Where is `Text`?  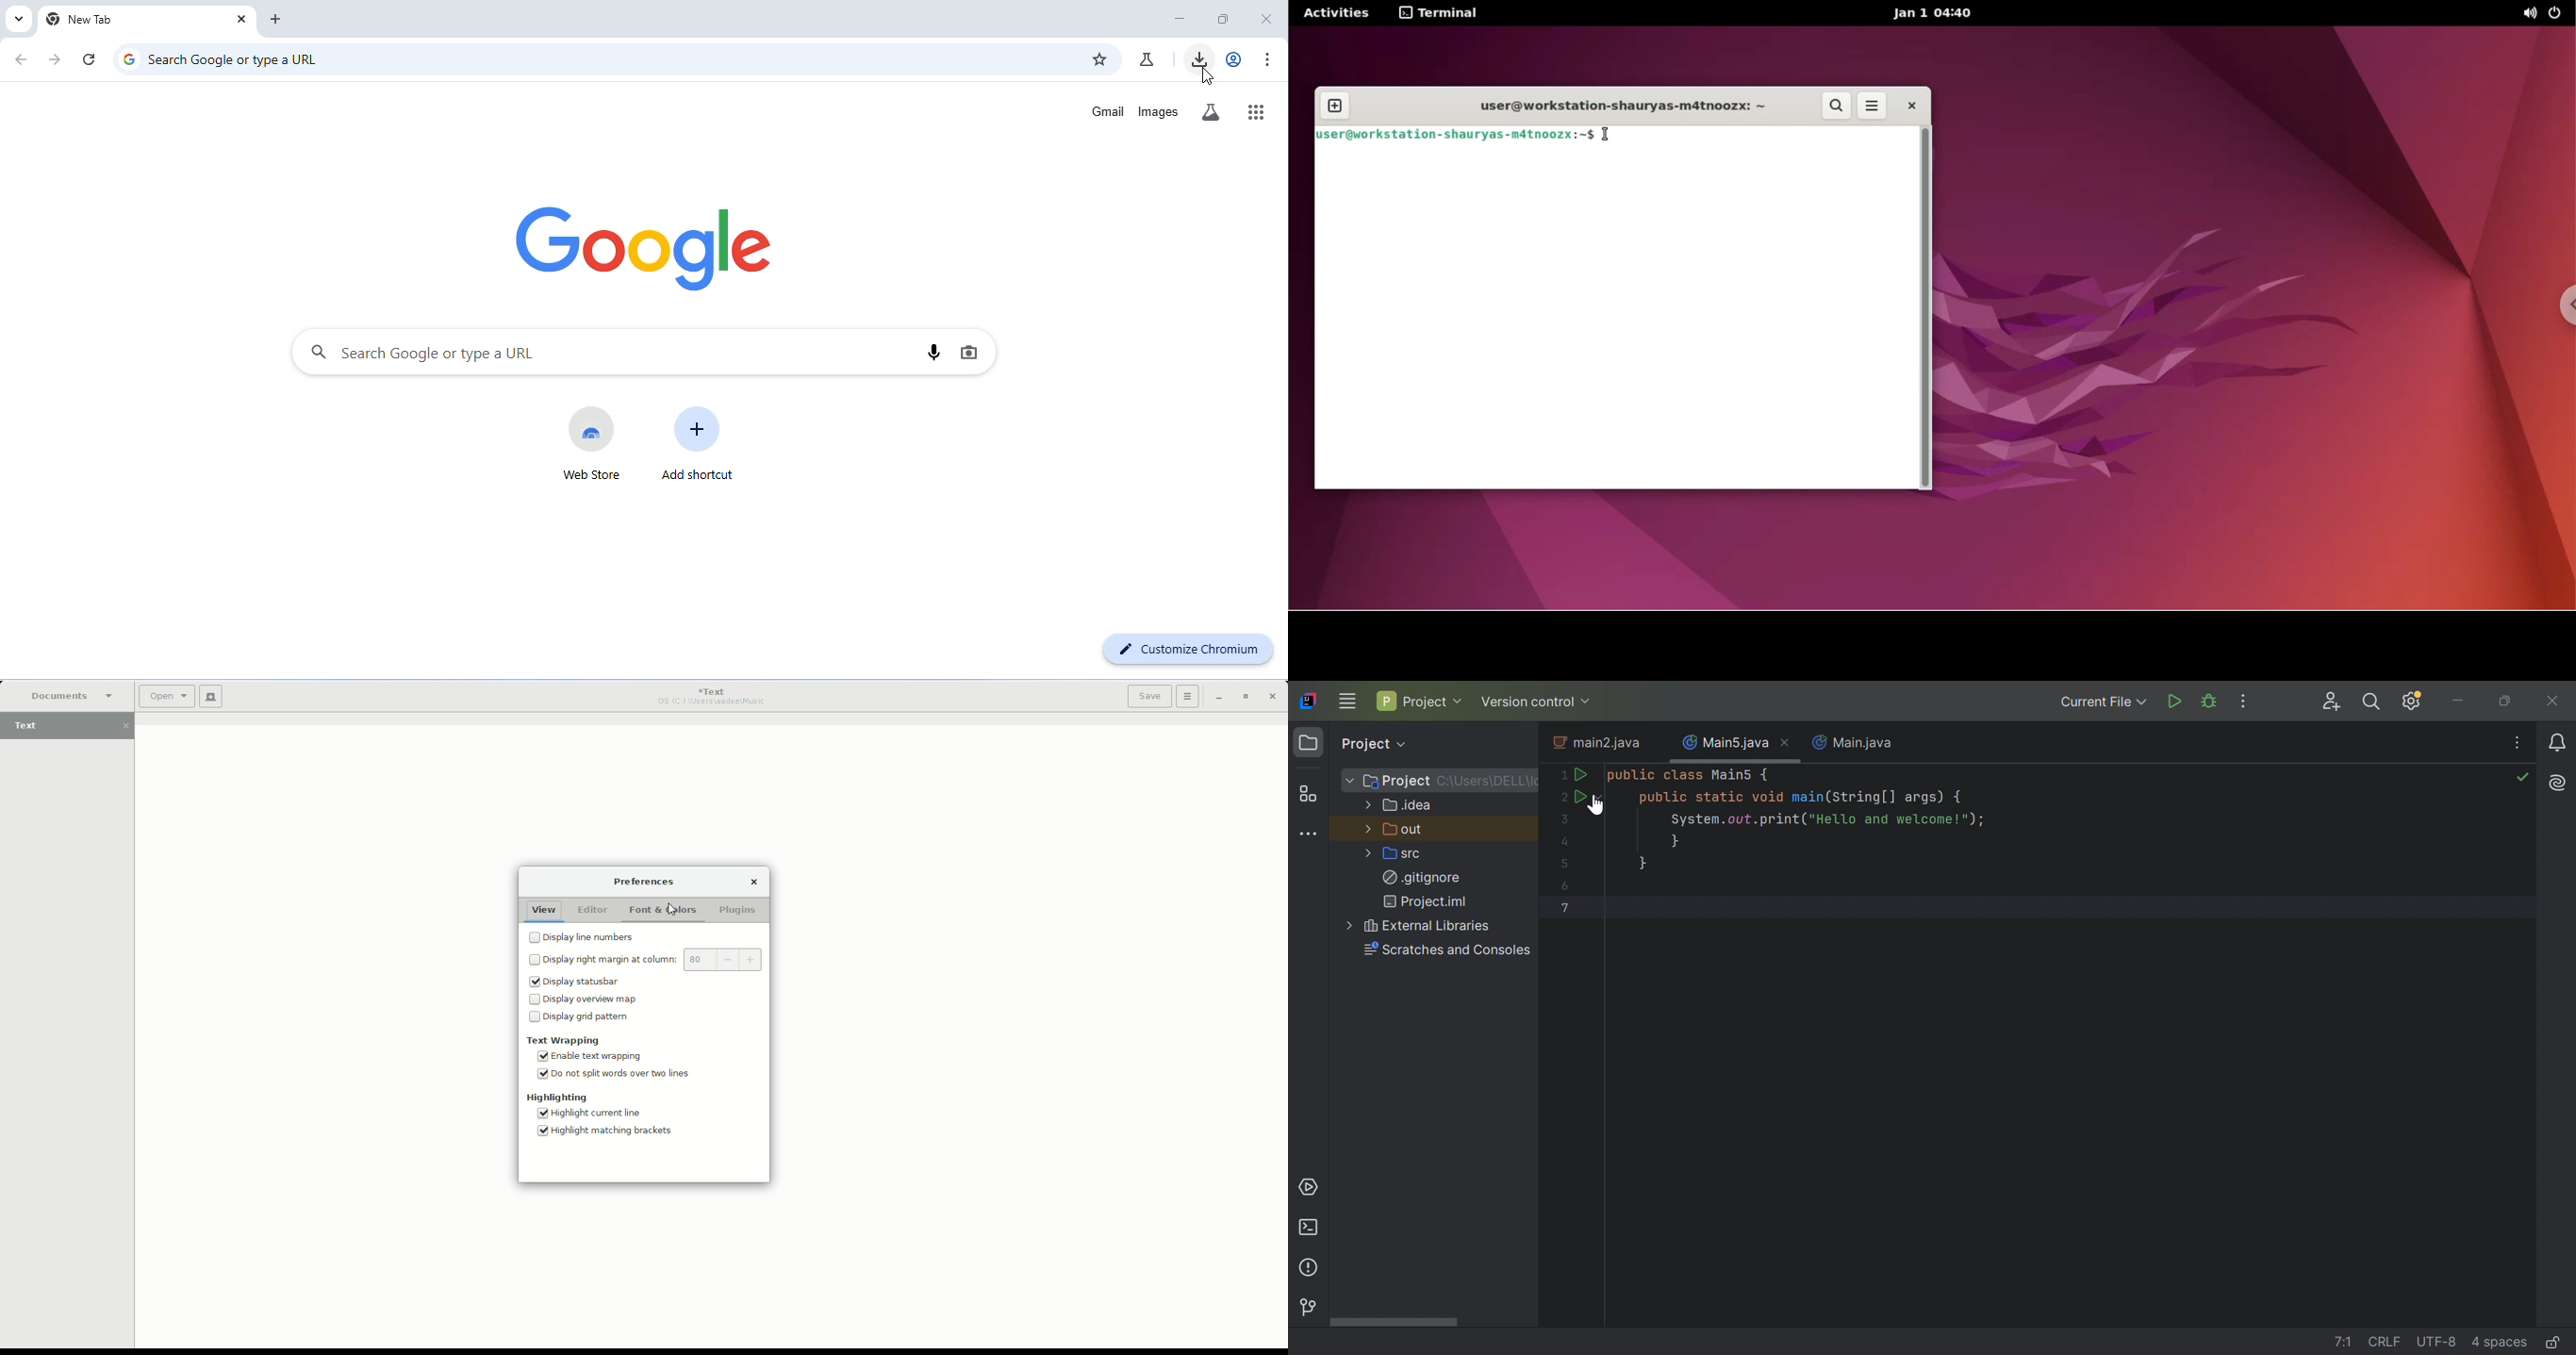
Text is located at coordinates (714, 696).